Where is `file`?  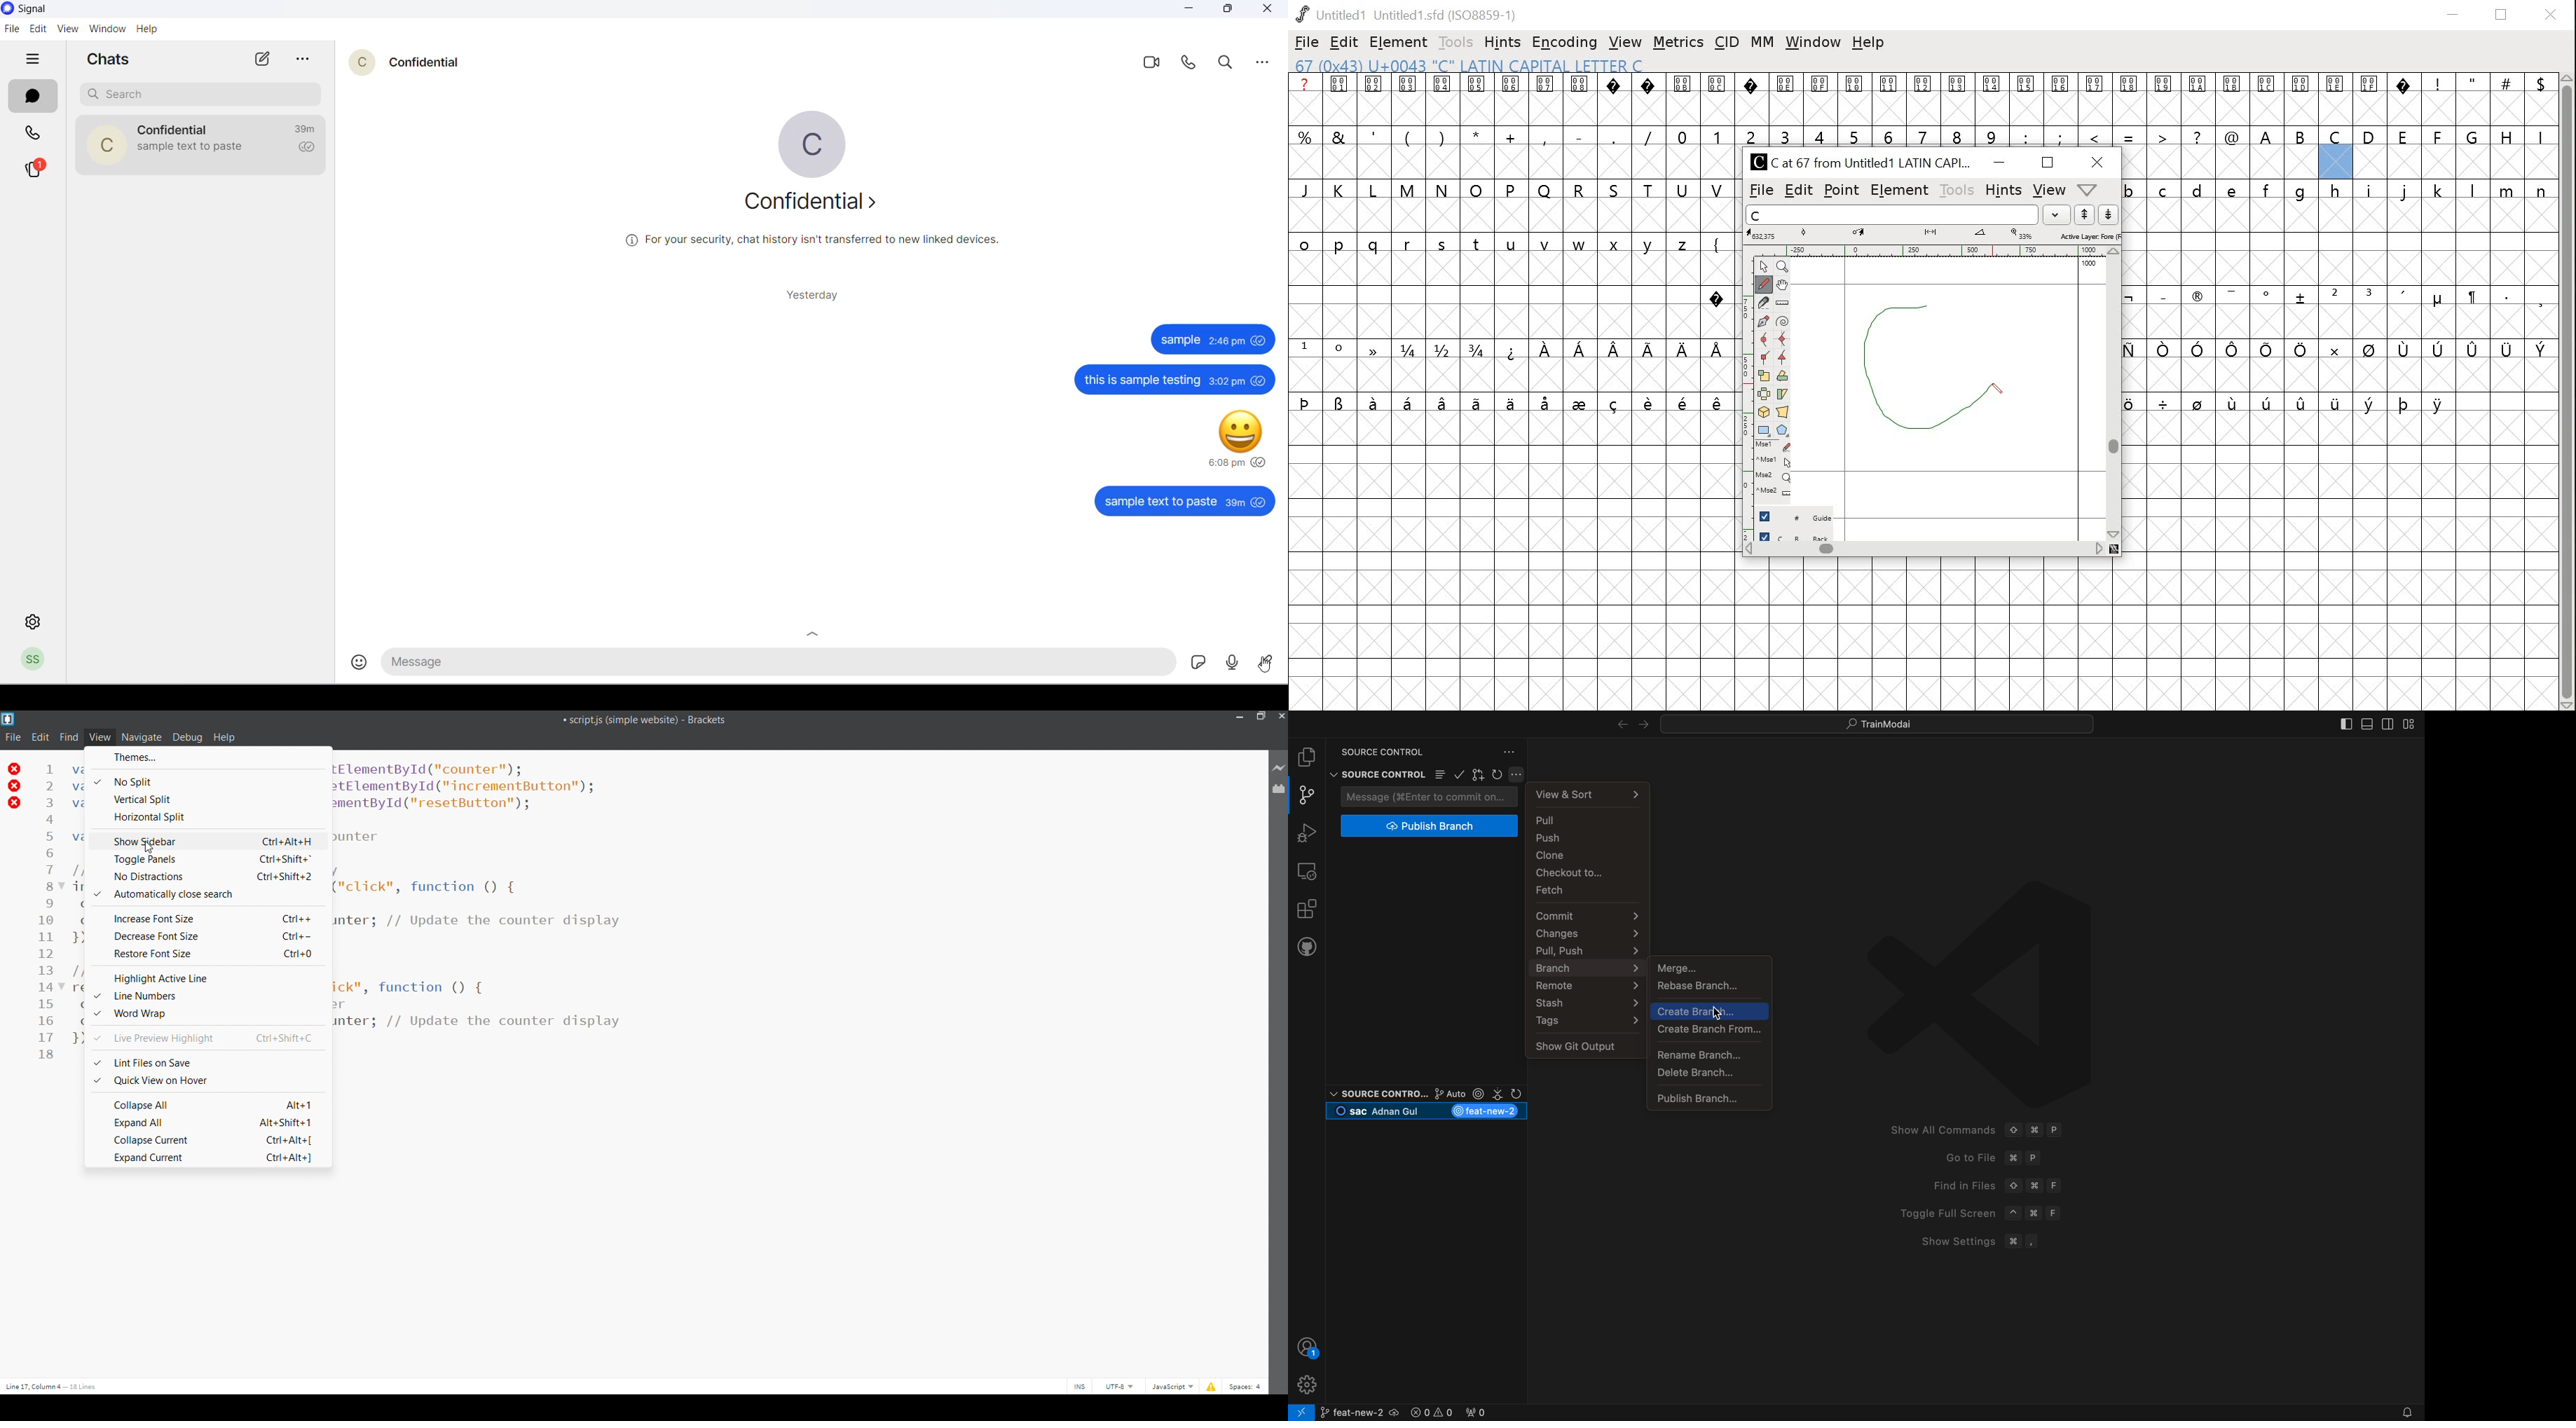
file is located at coordinates (12, 738).